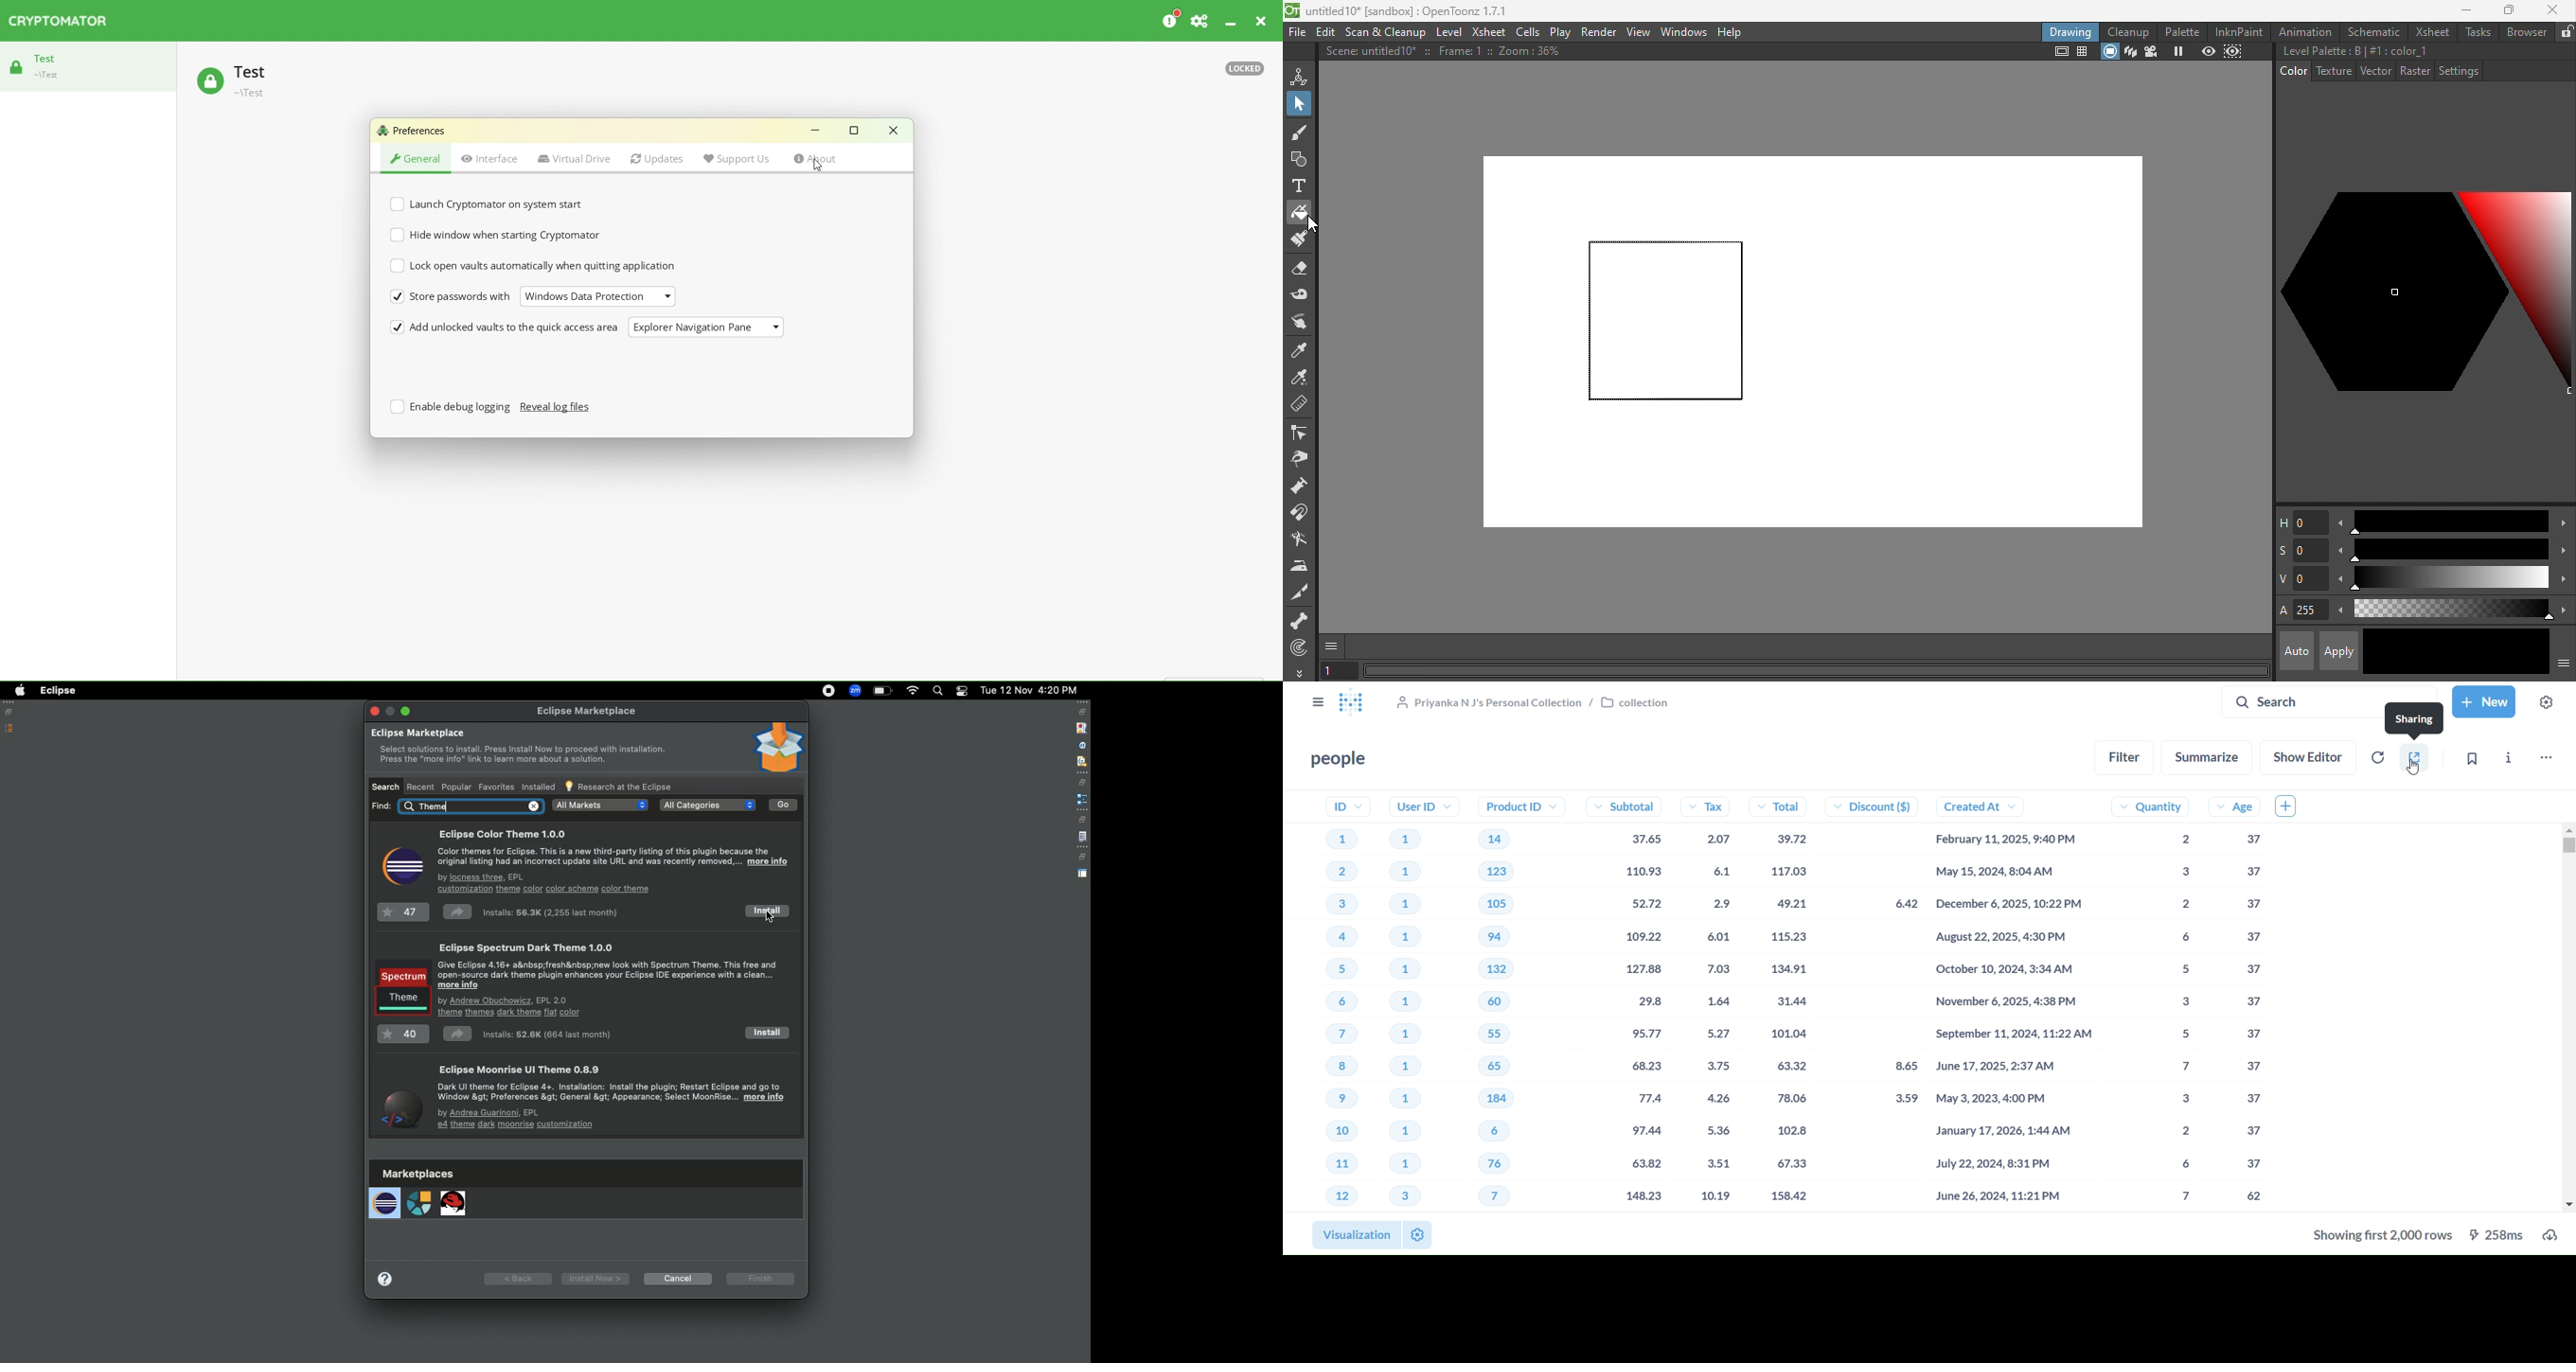  I want to click on more, so click(389, 1277).